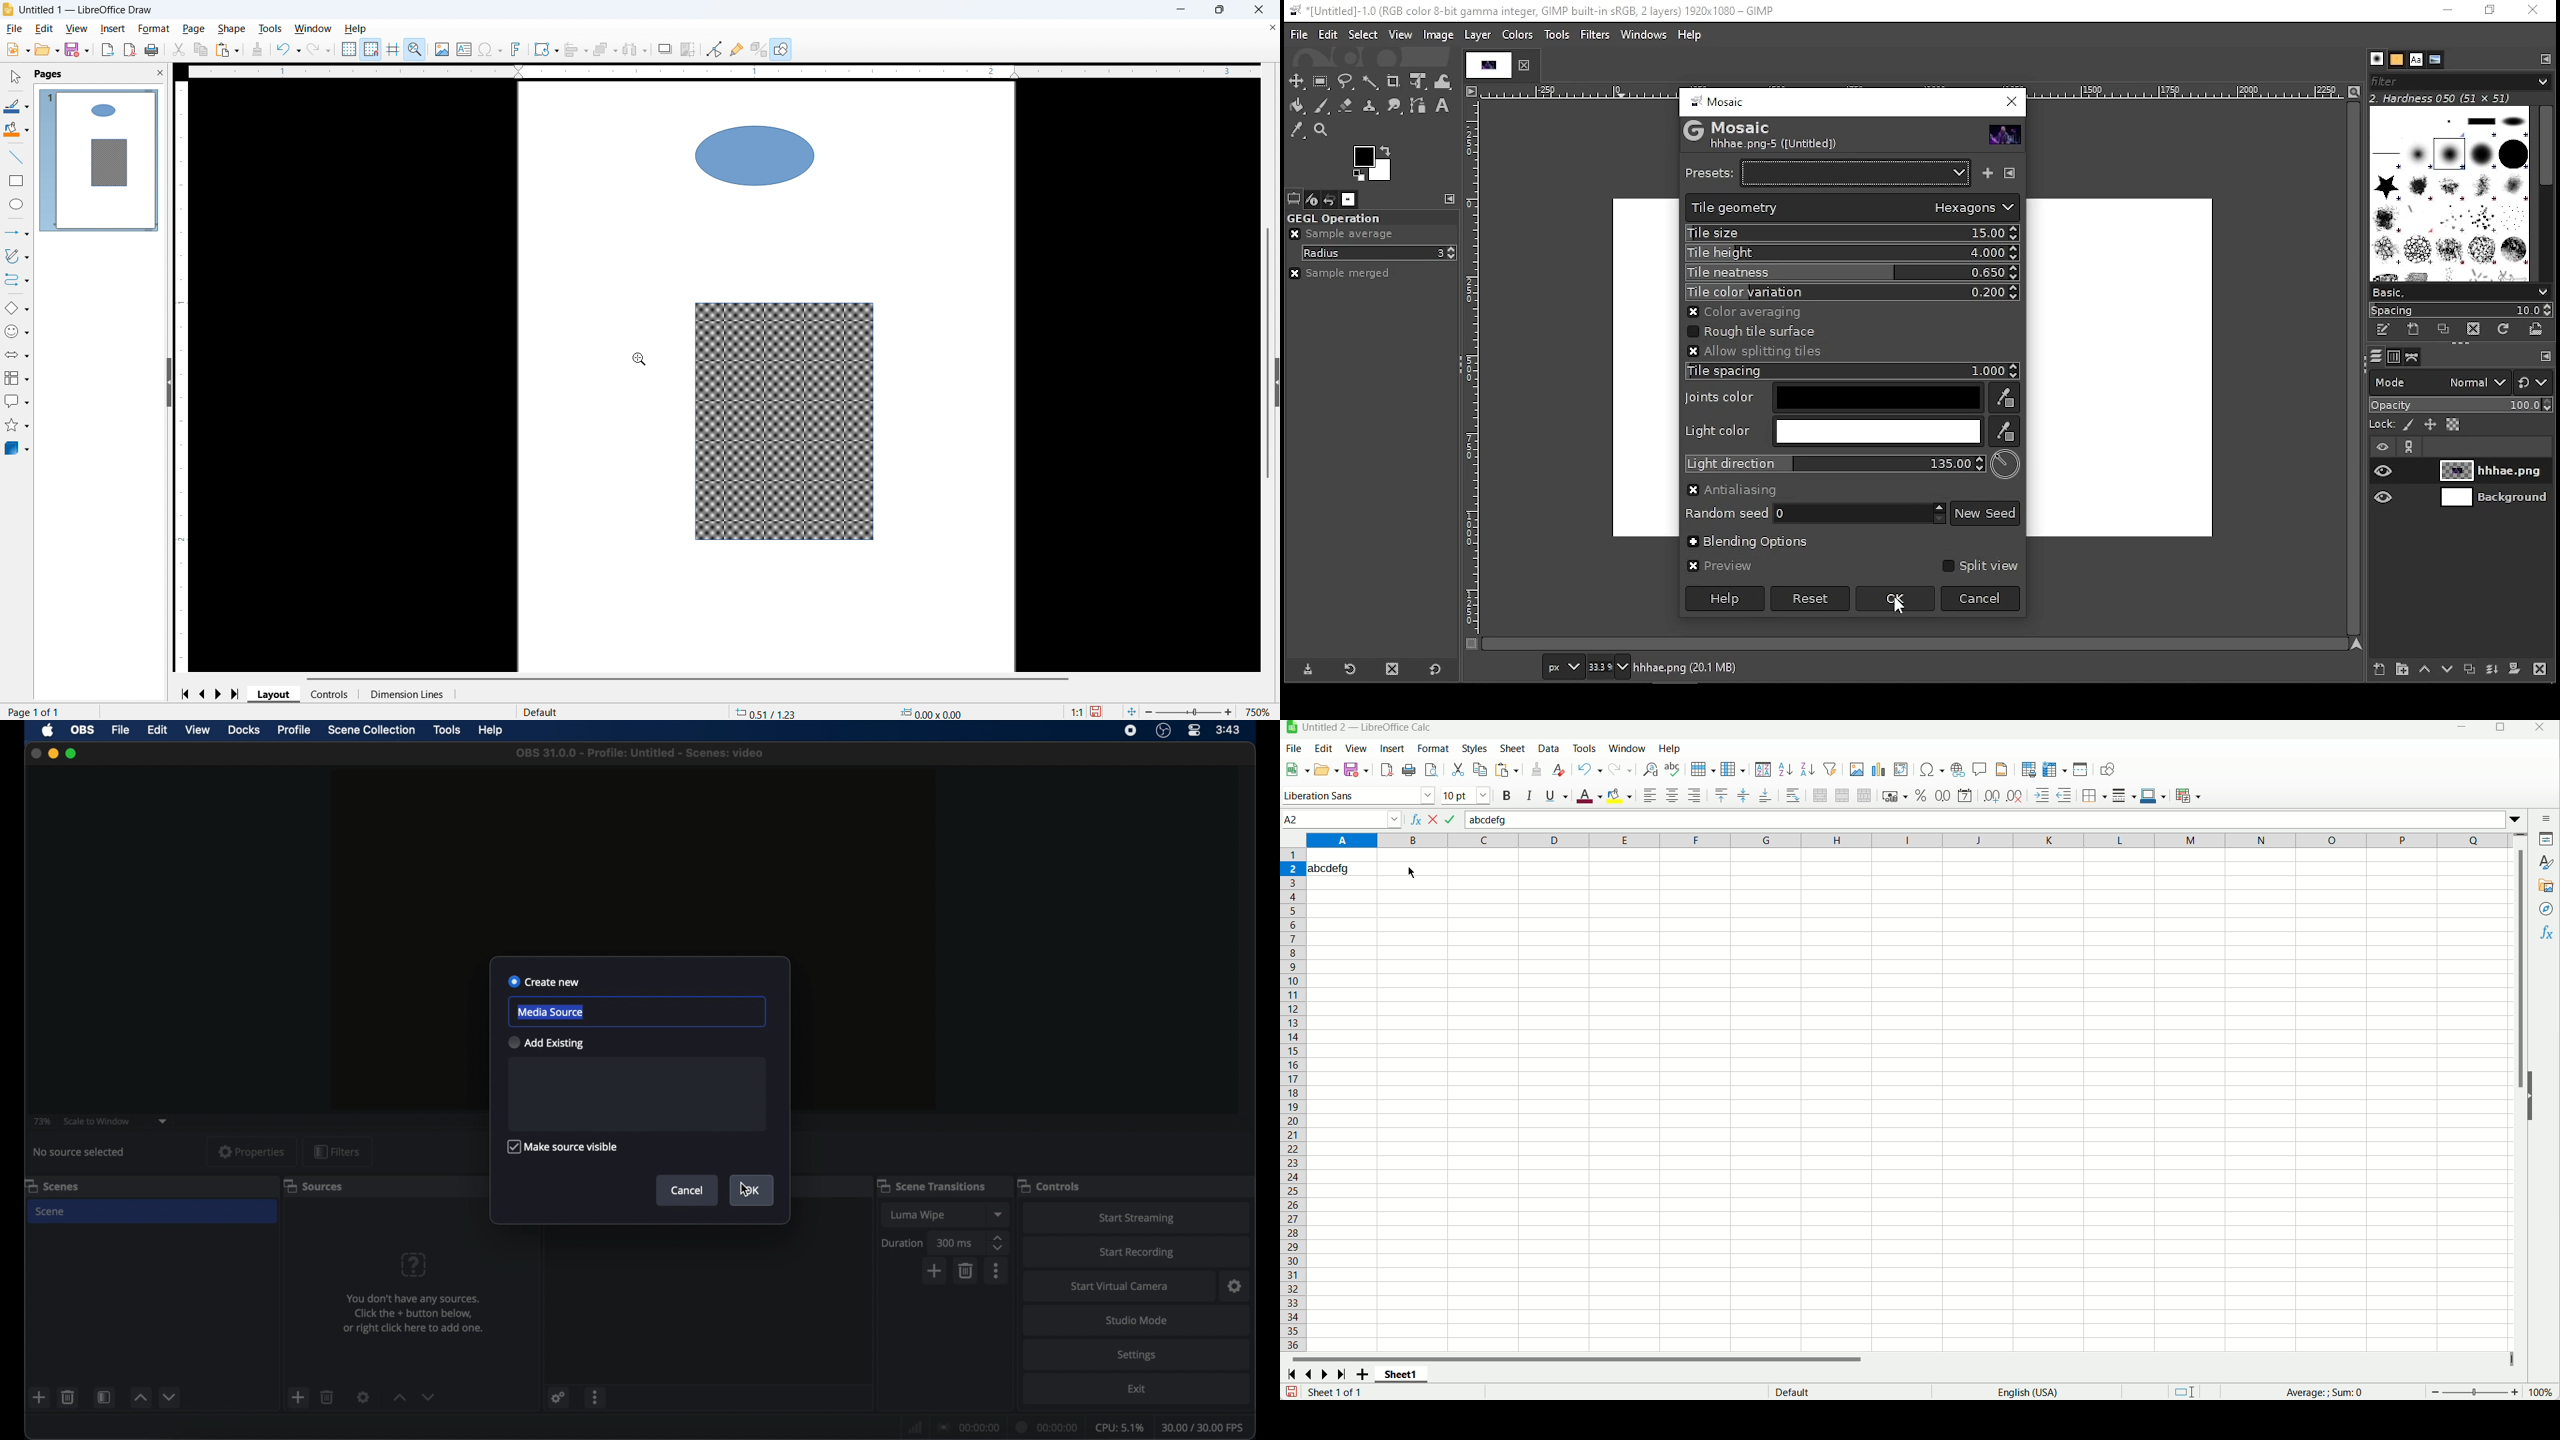 The height and width of the screenshot is (1456, 2576). Describe the element at coordinates (1621, 770) in the screenshot. I see `redo` at that location.